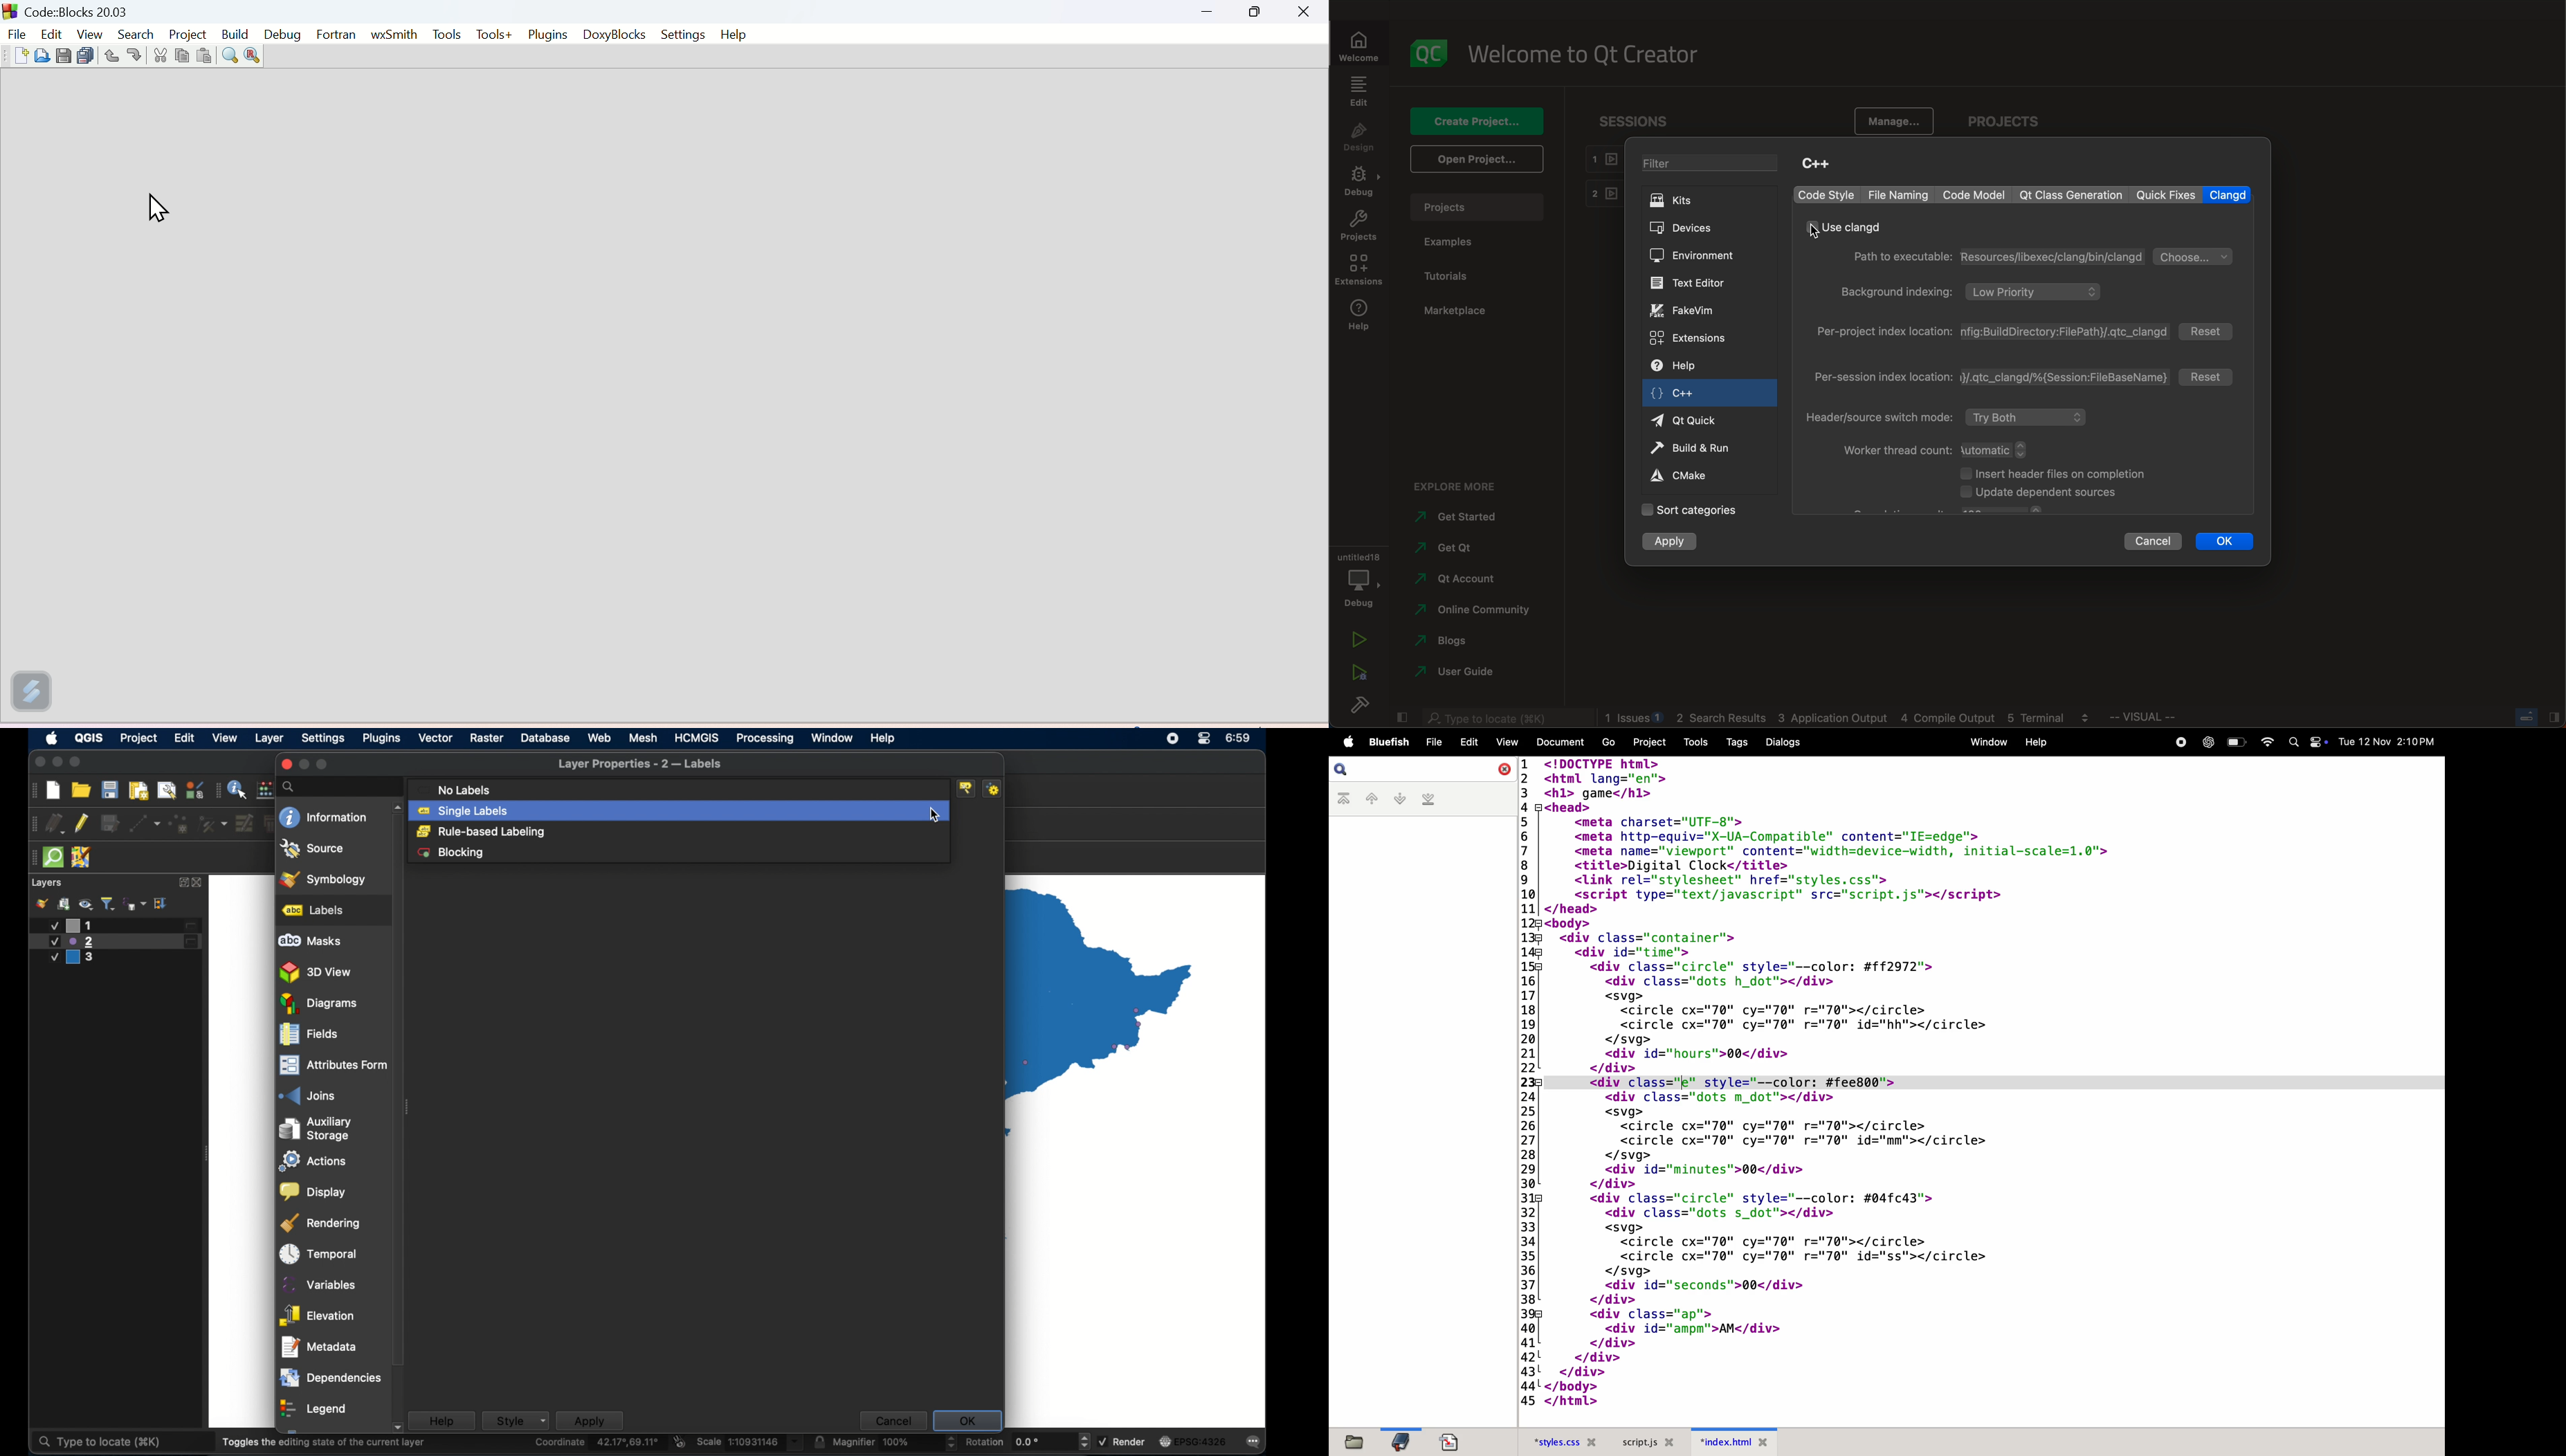 The image size is (2576, 1456). Describe the element at coordinates (199, 883) in the screenshot. I see `close` at that location.